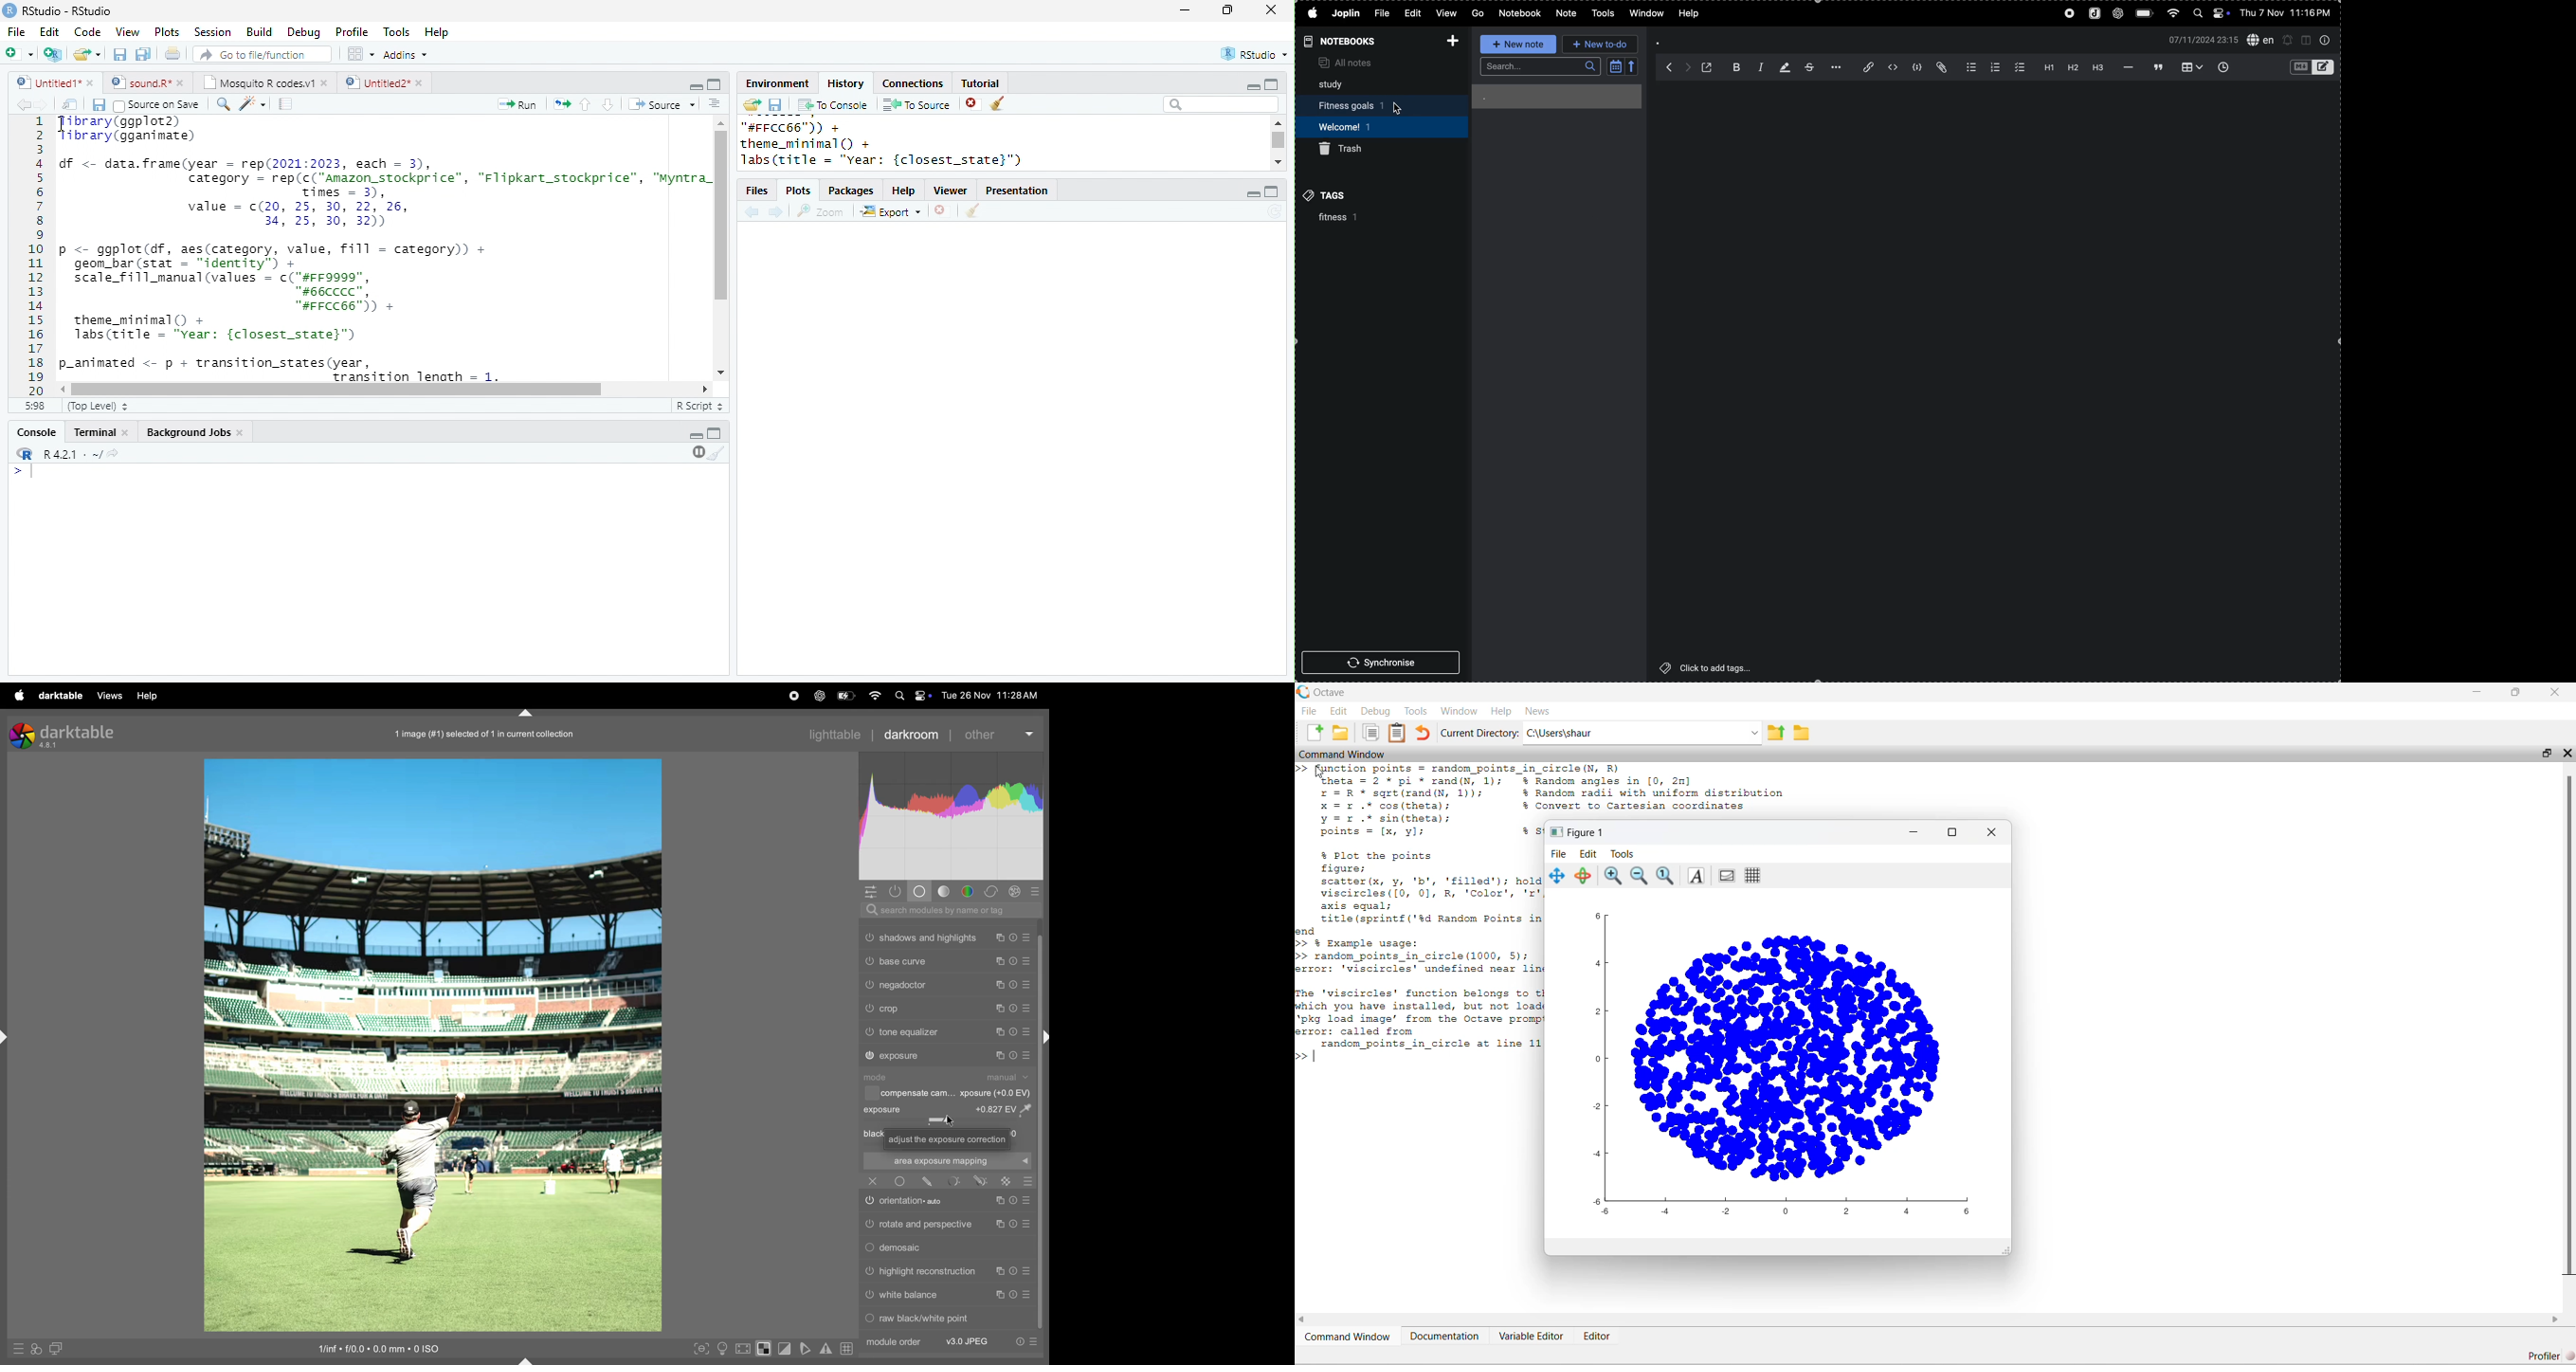  What do you see at coordinates (1271, 9) in the screenshot?
I see `close` at bounding box center [1271, 9].